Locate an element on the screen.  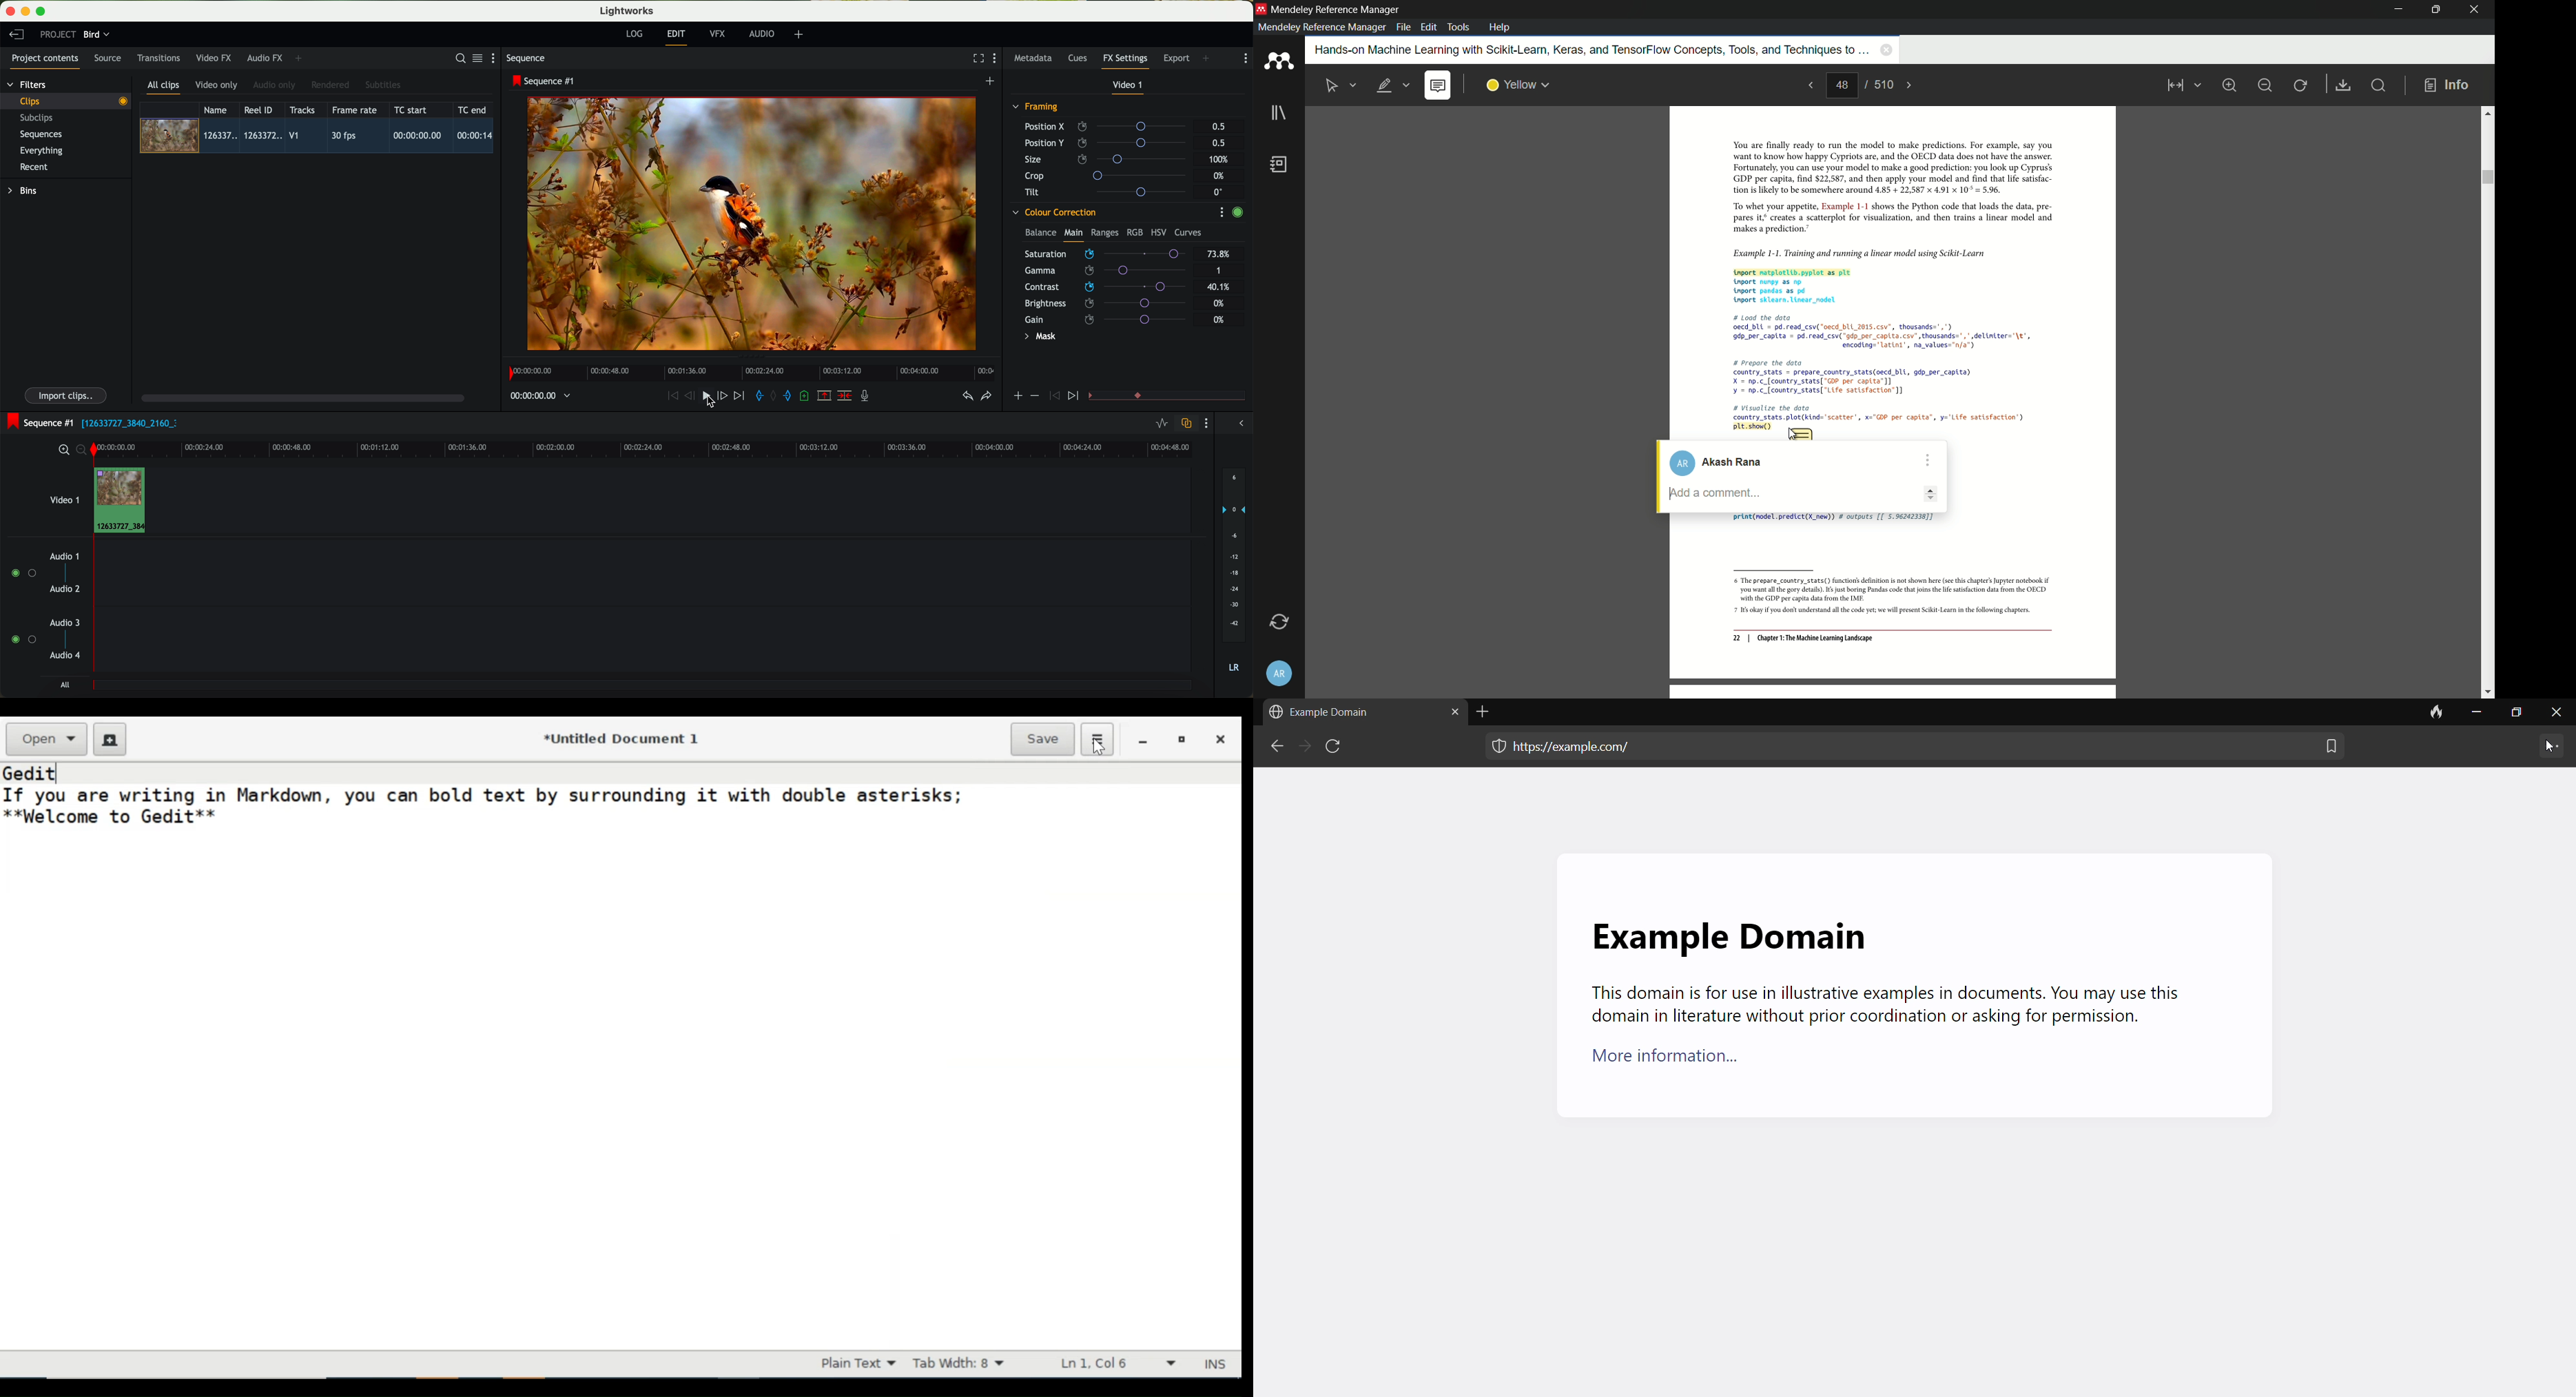
TC end is located at coordinates (473, 110).